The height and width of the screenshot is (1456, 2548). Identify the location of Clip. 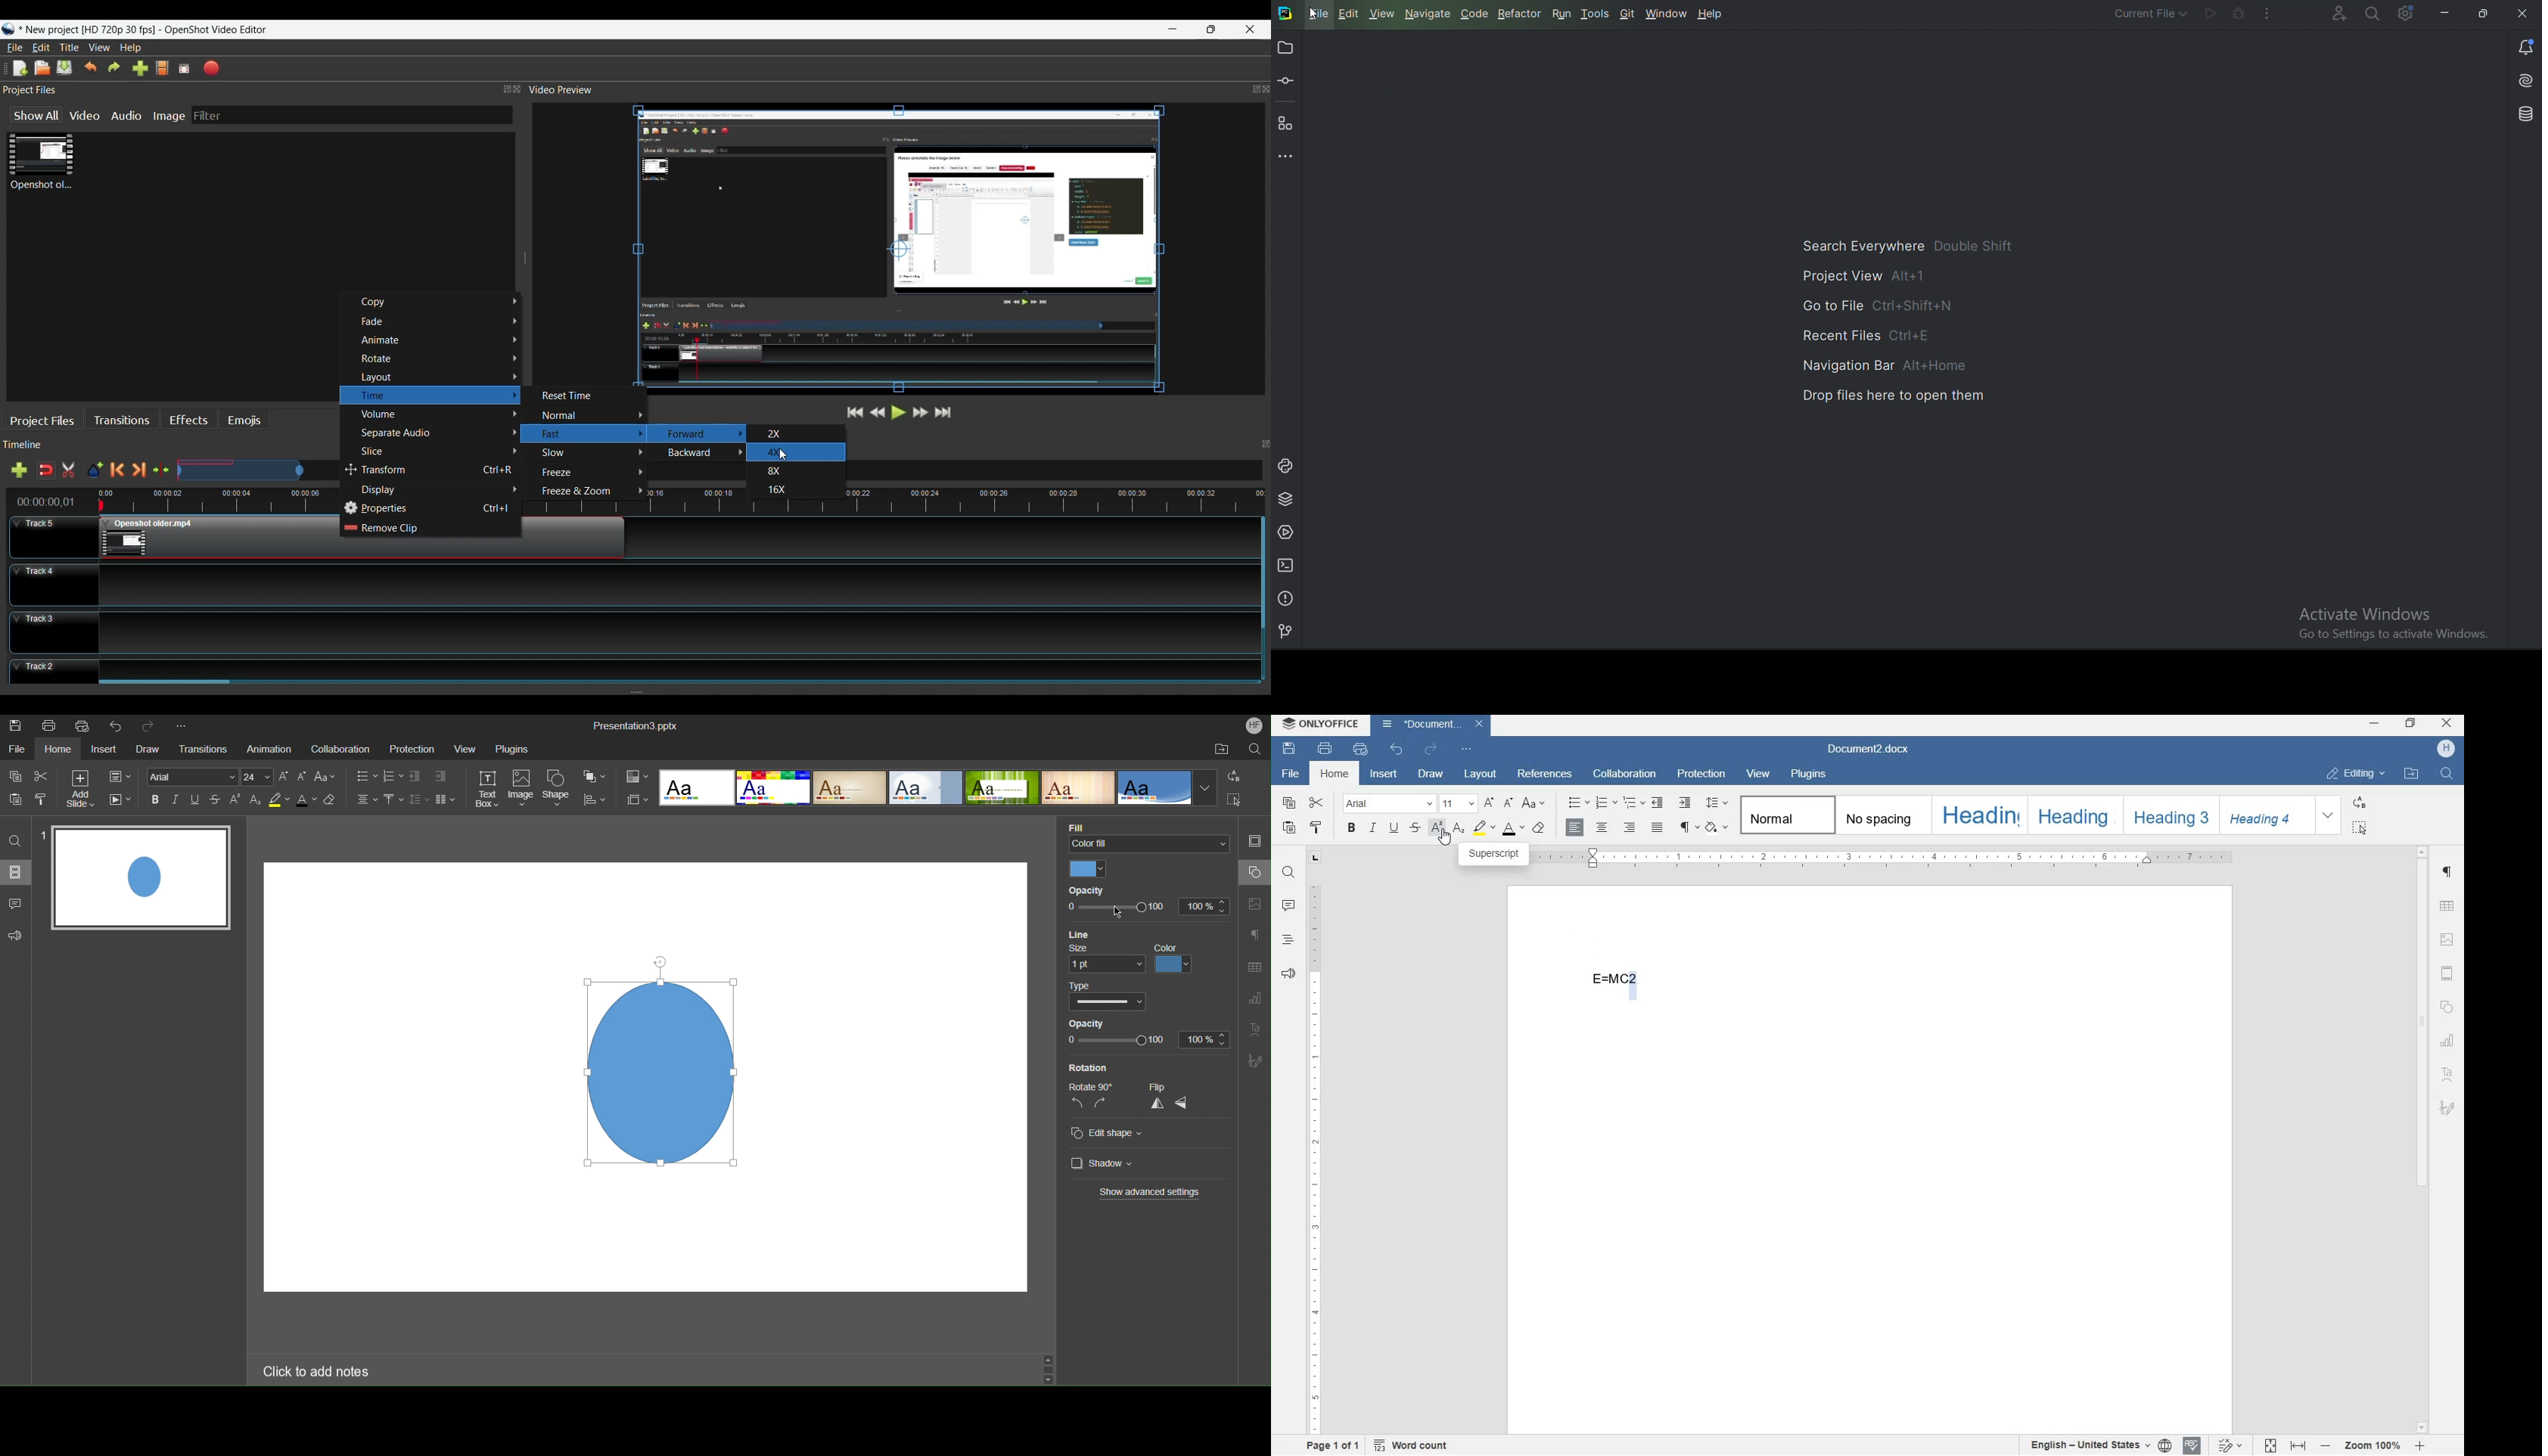
(40, 164).